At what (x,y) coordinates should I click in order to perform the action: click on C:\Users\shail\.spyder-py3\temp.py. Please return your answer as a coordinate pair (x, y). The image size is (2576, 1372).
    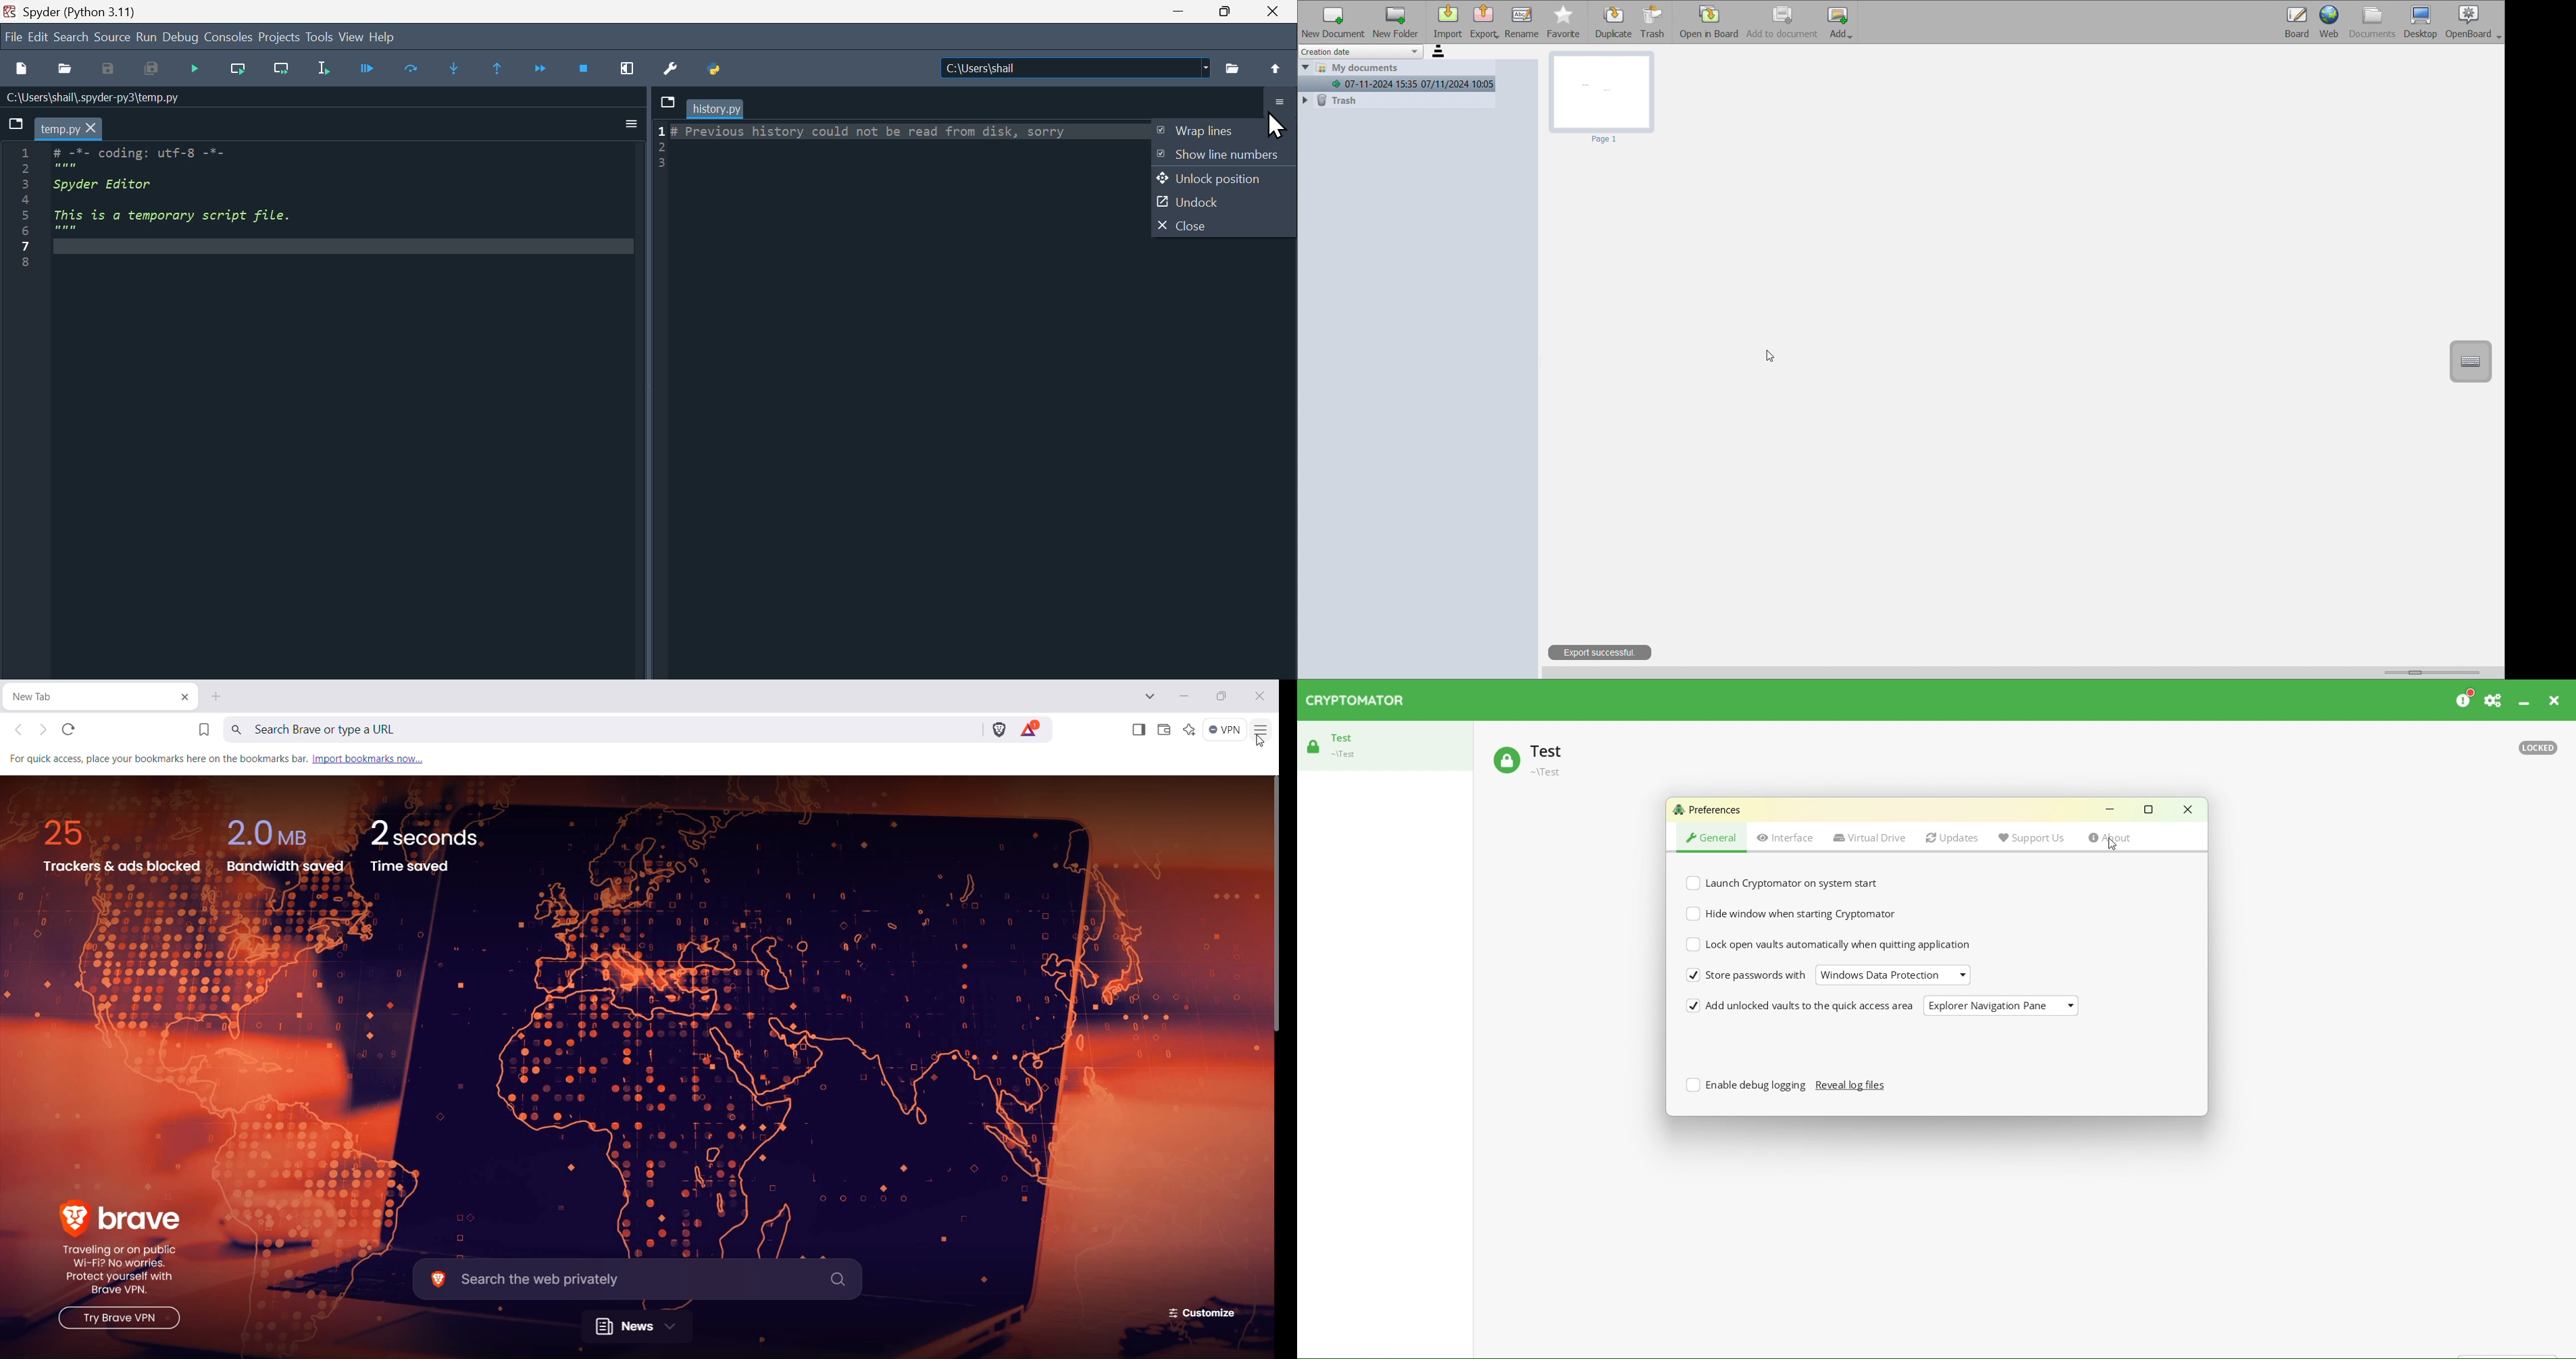
    Looking at the image, I should click on (94, 100).